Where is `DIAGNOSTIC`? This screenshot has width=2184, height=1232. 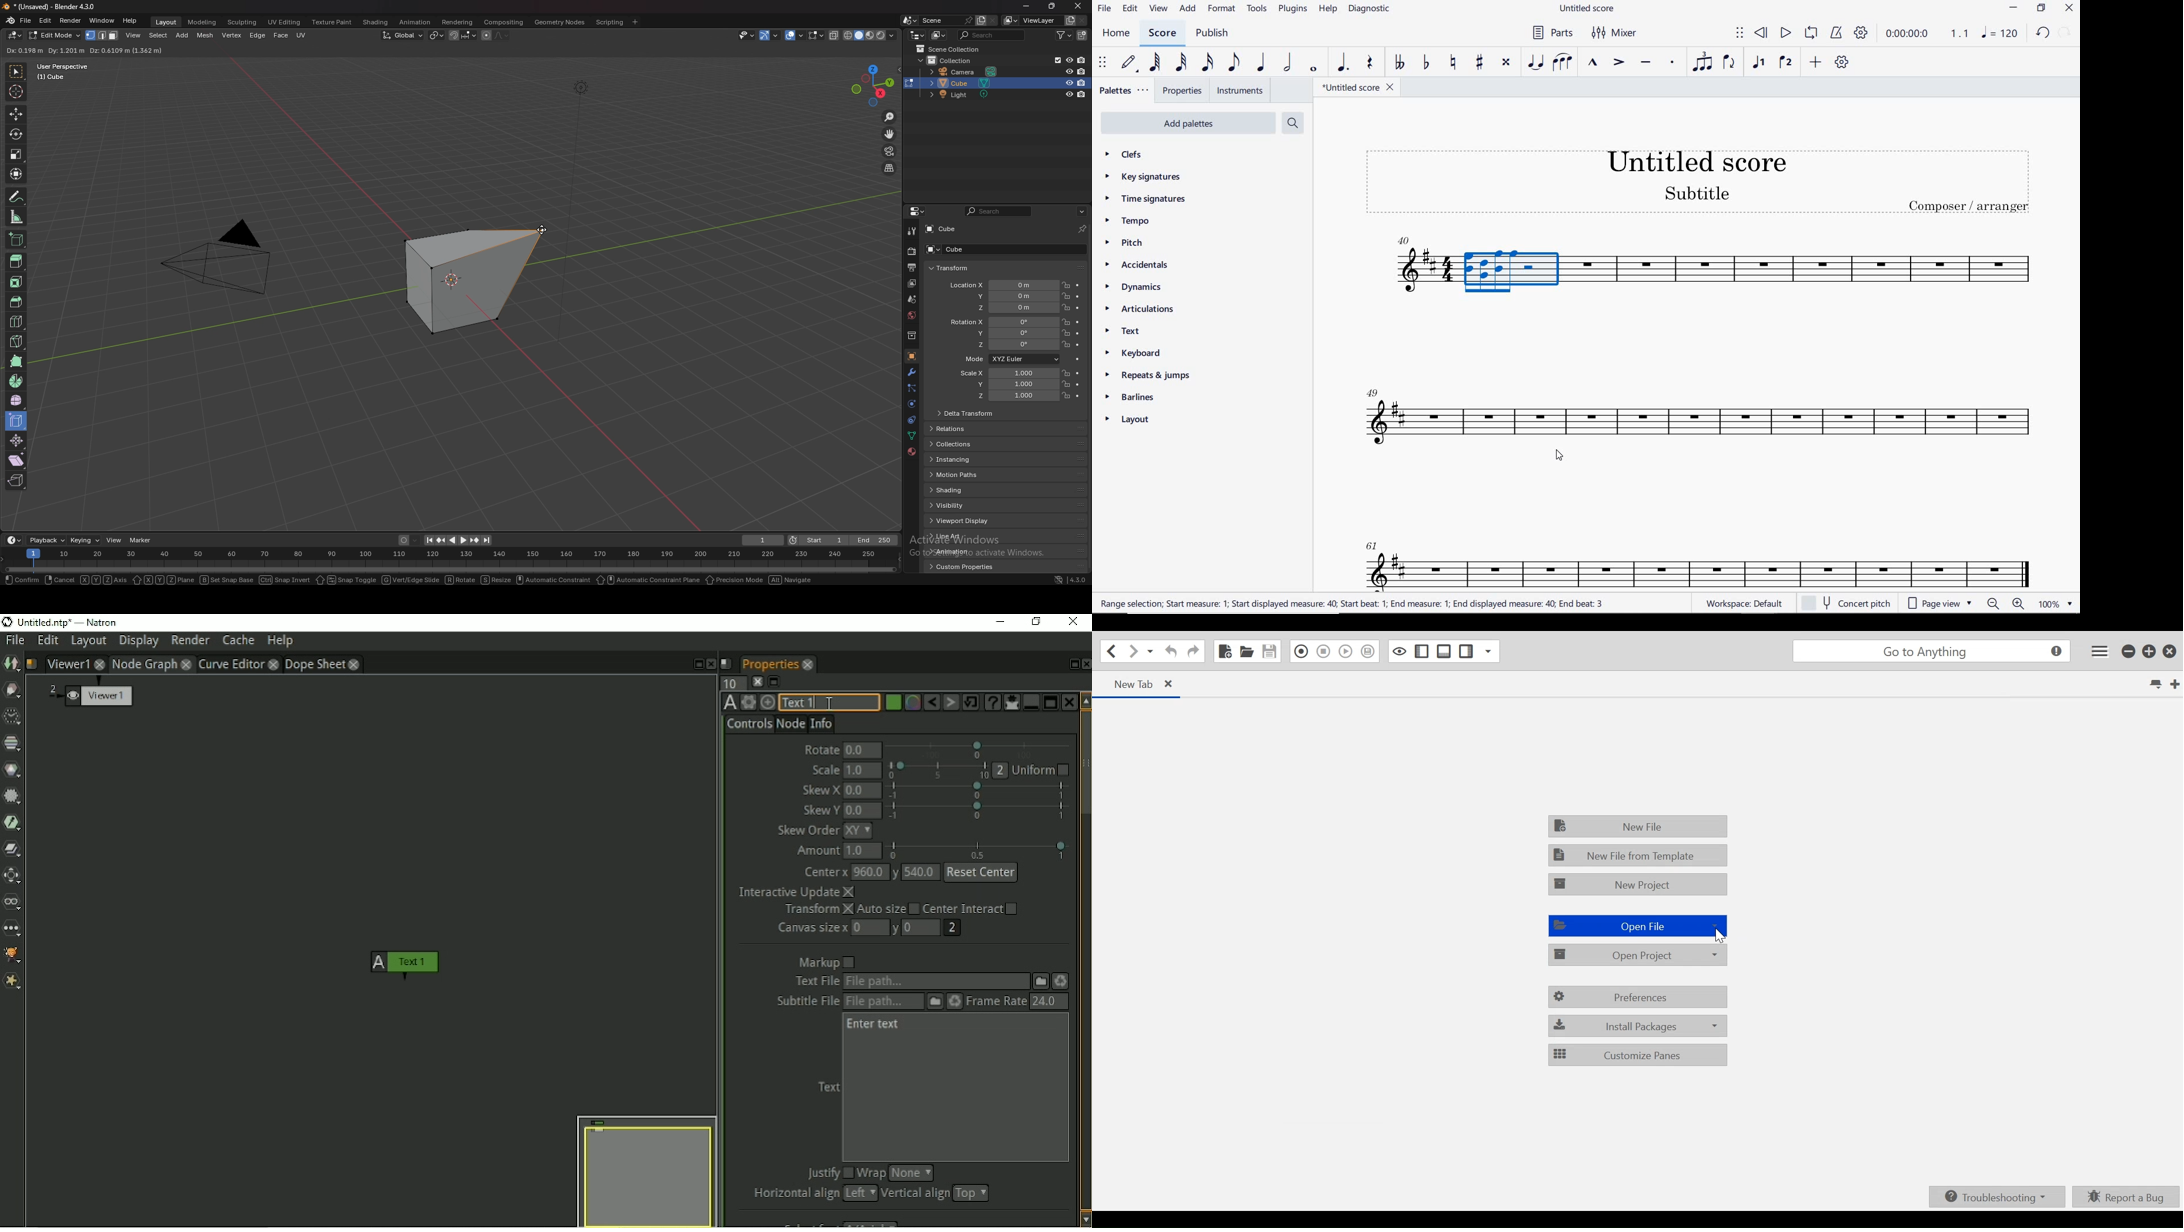 DIAGNOSTIC is located at coordinates (1373, 9).